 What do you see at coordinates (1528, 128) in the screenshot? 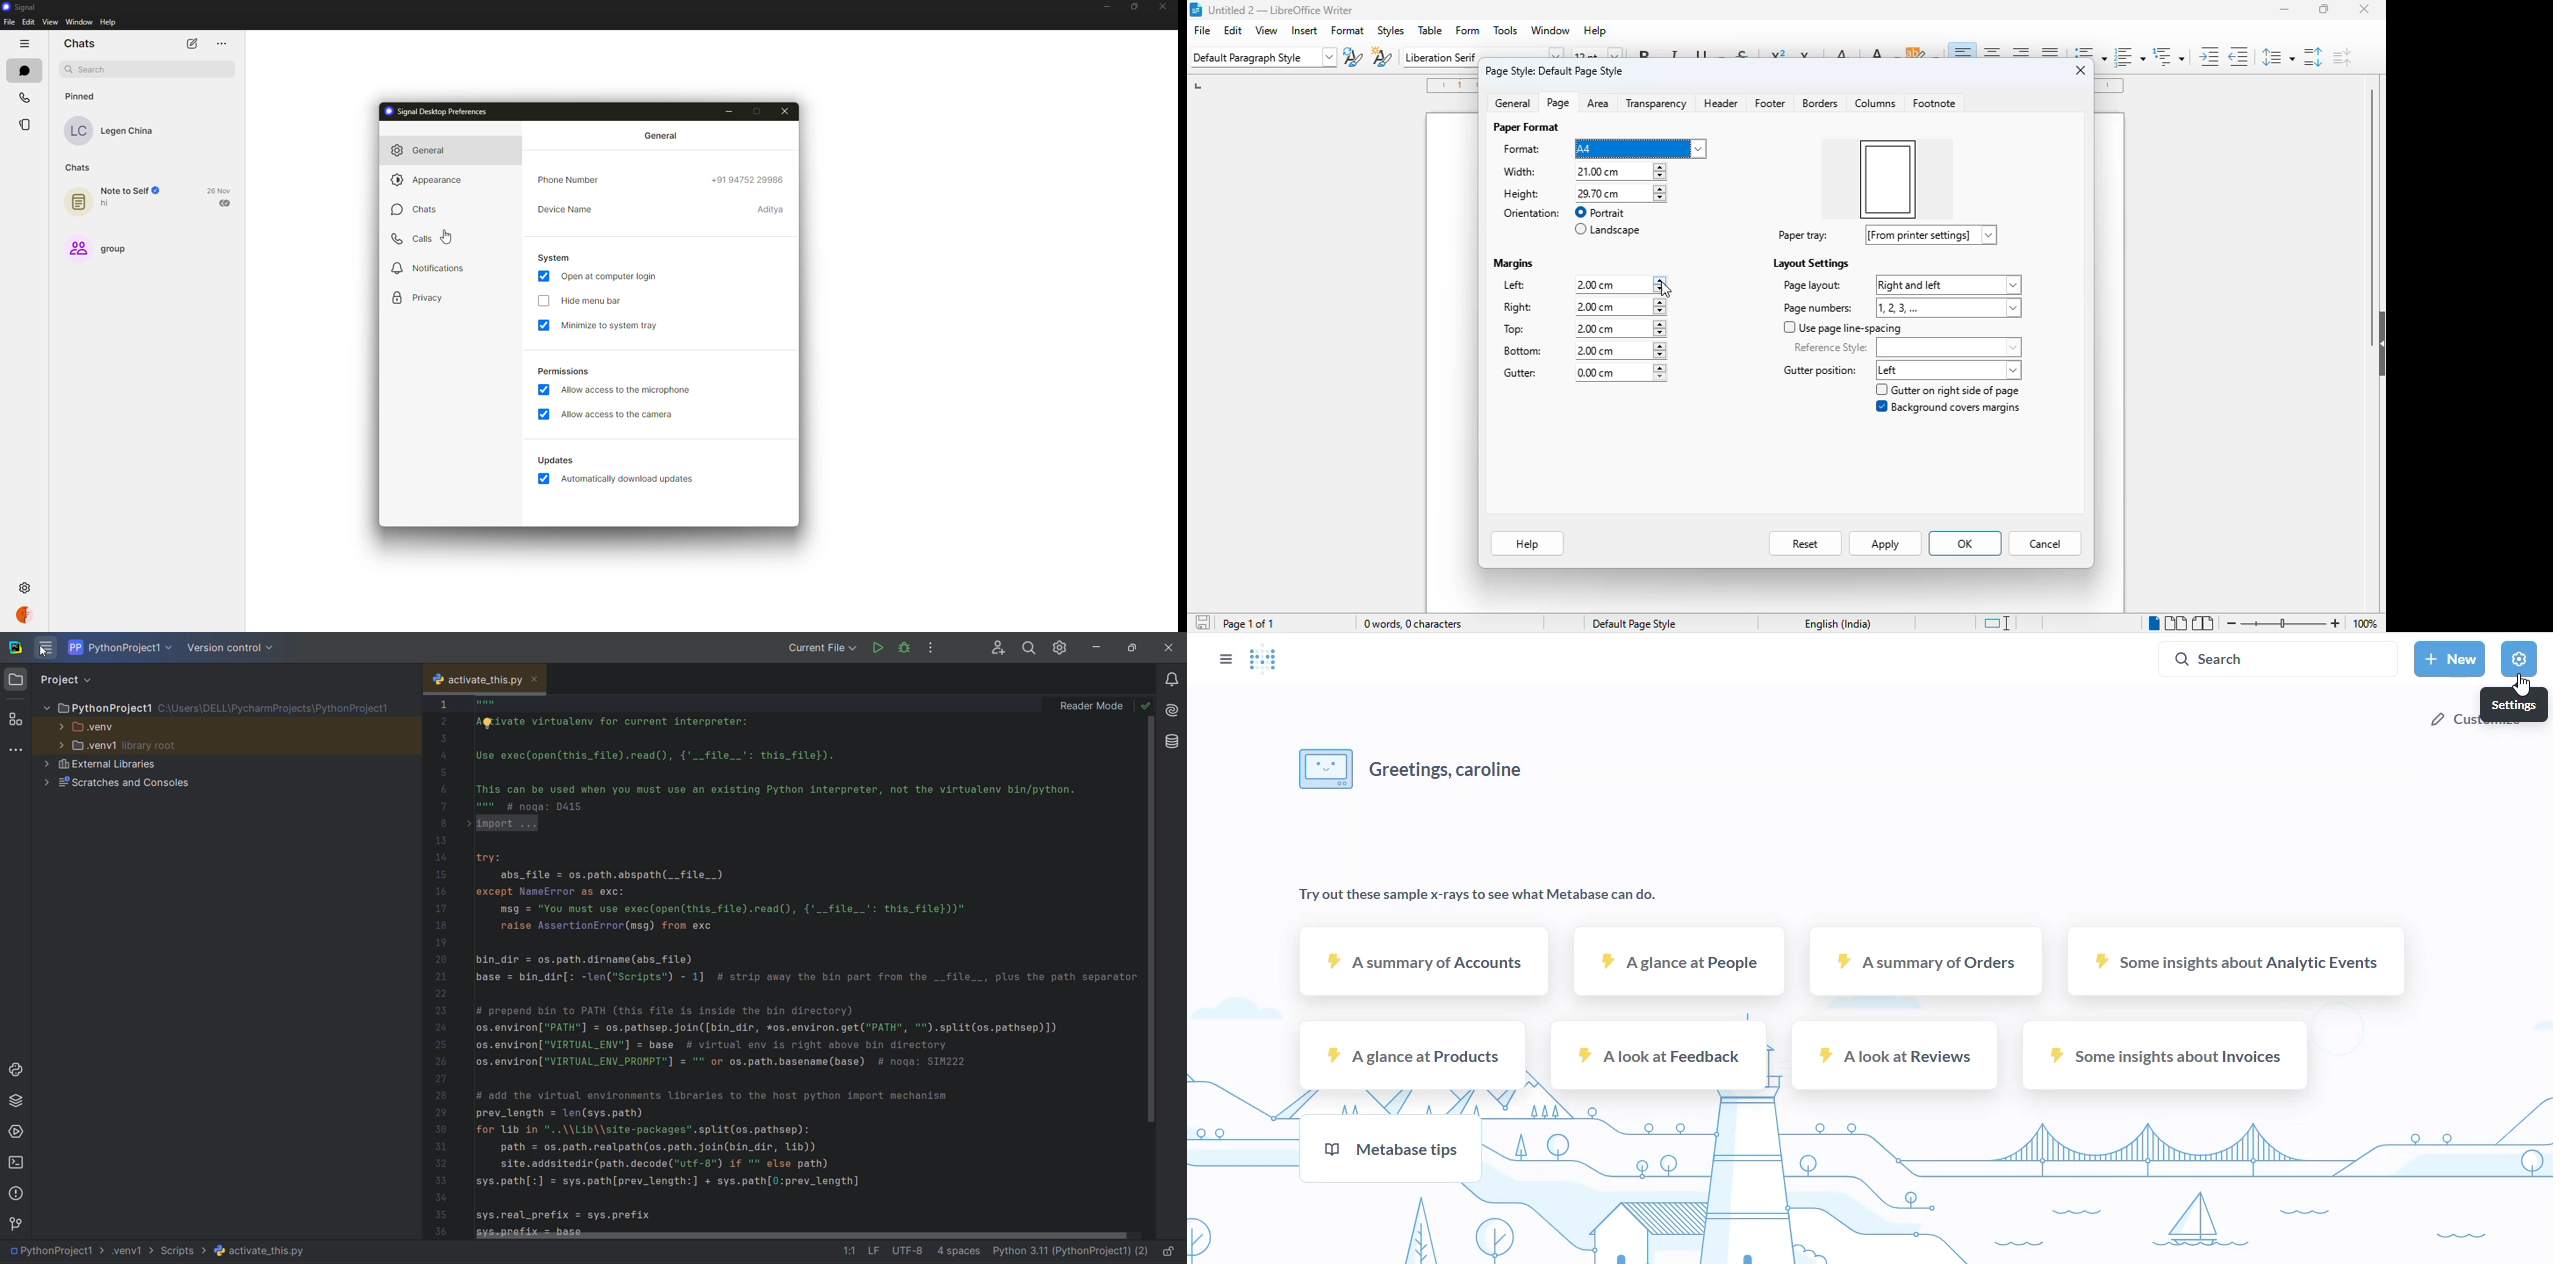
I see `paper format` at bounding box center [1528, 128].